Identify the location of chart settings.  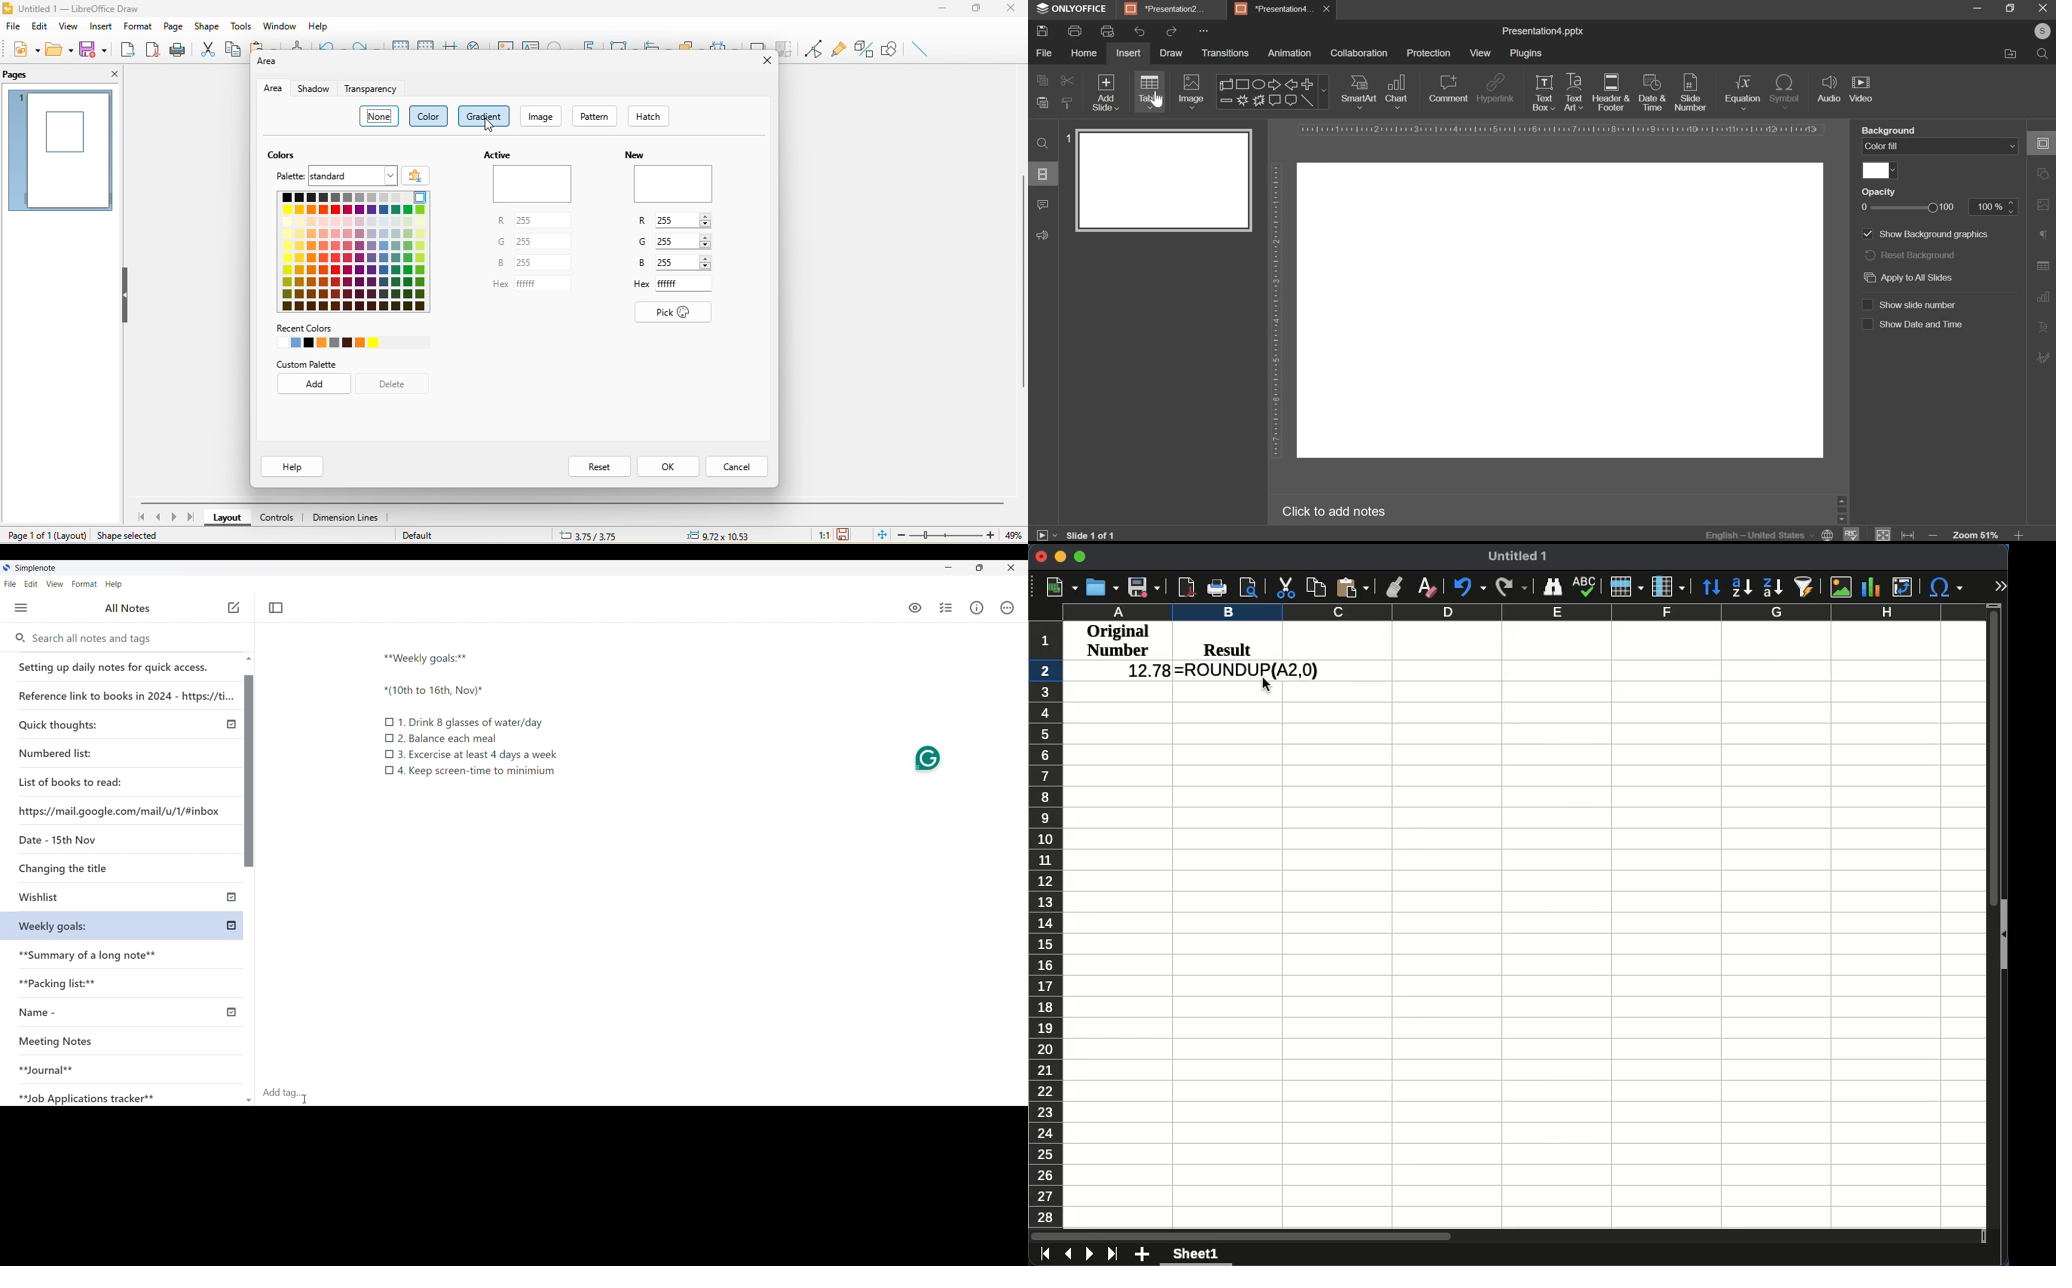
(2044, 297).